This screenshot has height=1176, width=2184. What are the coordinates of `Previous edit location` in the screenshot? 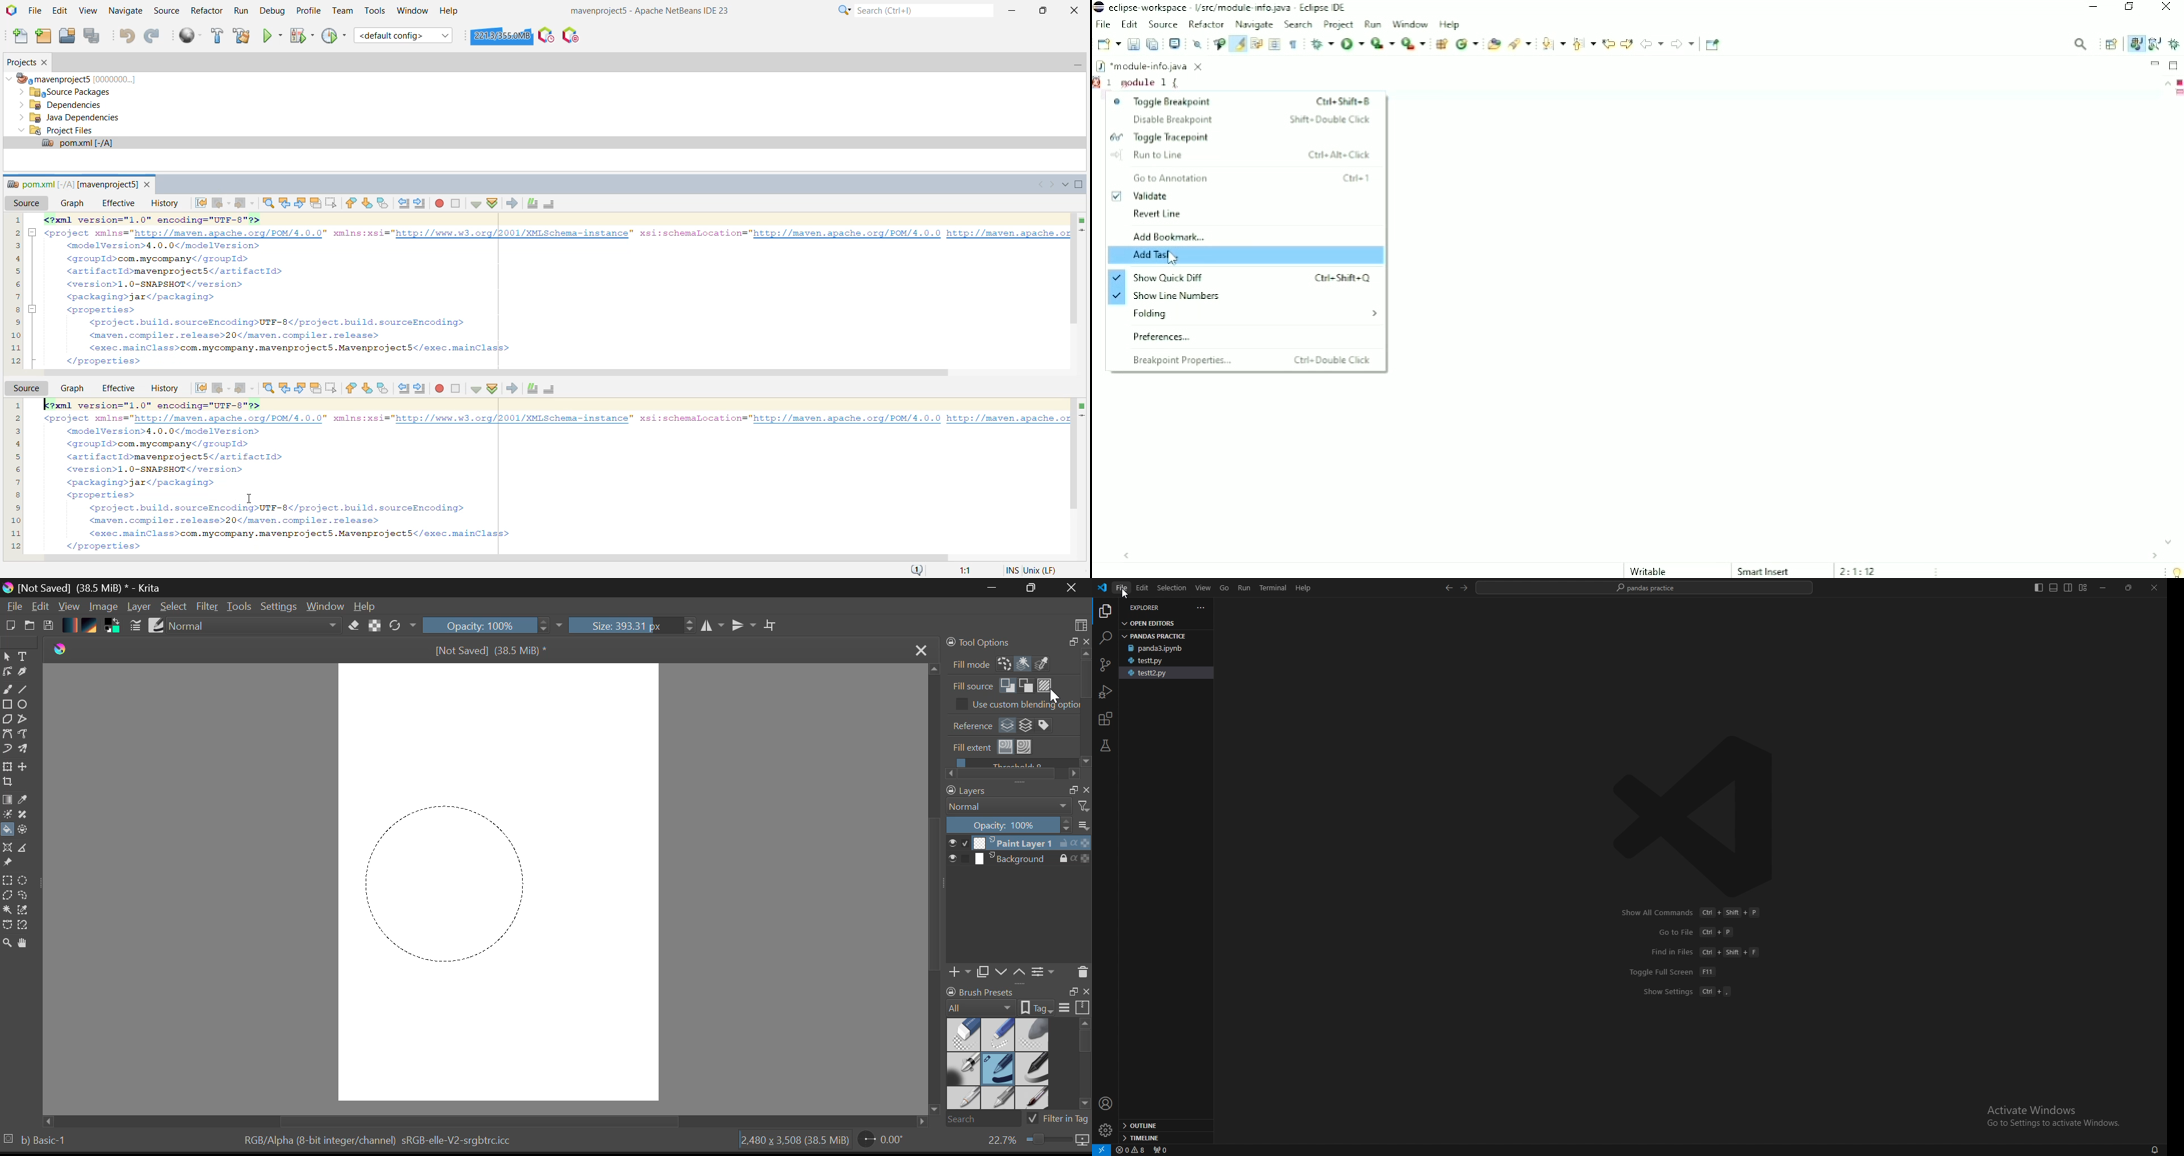 It's located at (1608, 43).